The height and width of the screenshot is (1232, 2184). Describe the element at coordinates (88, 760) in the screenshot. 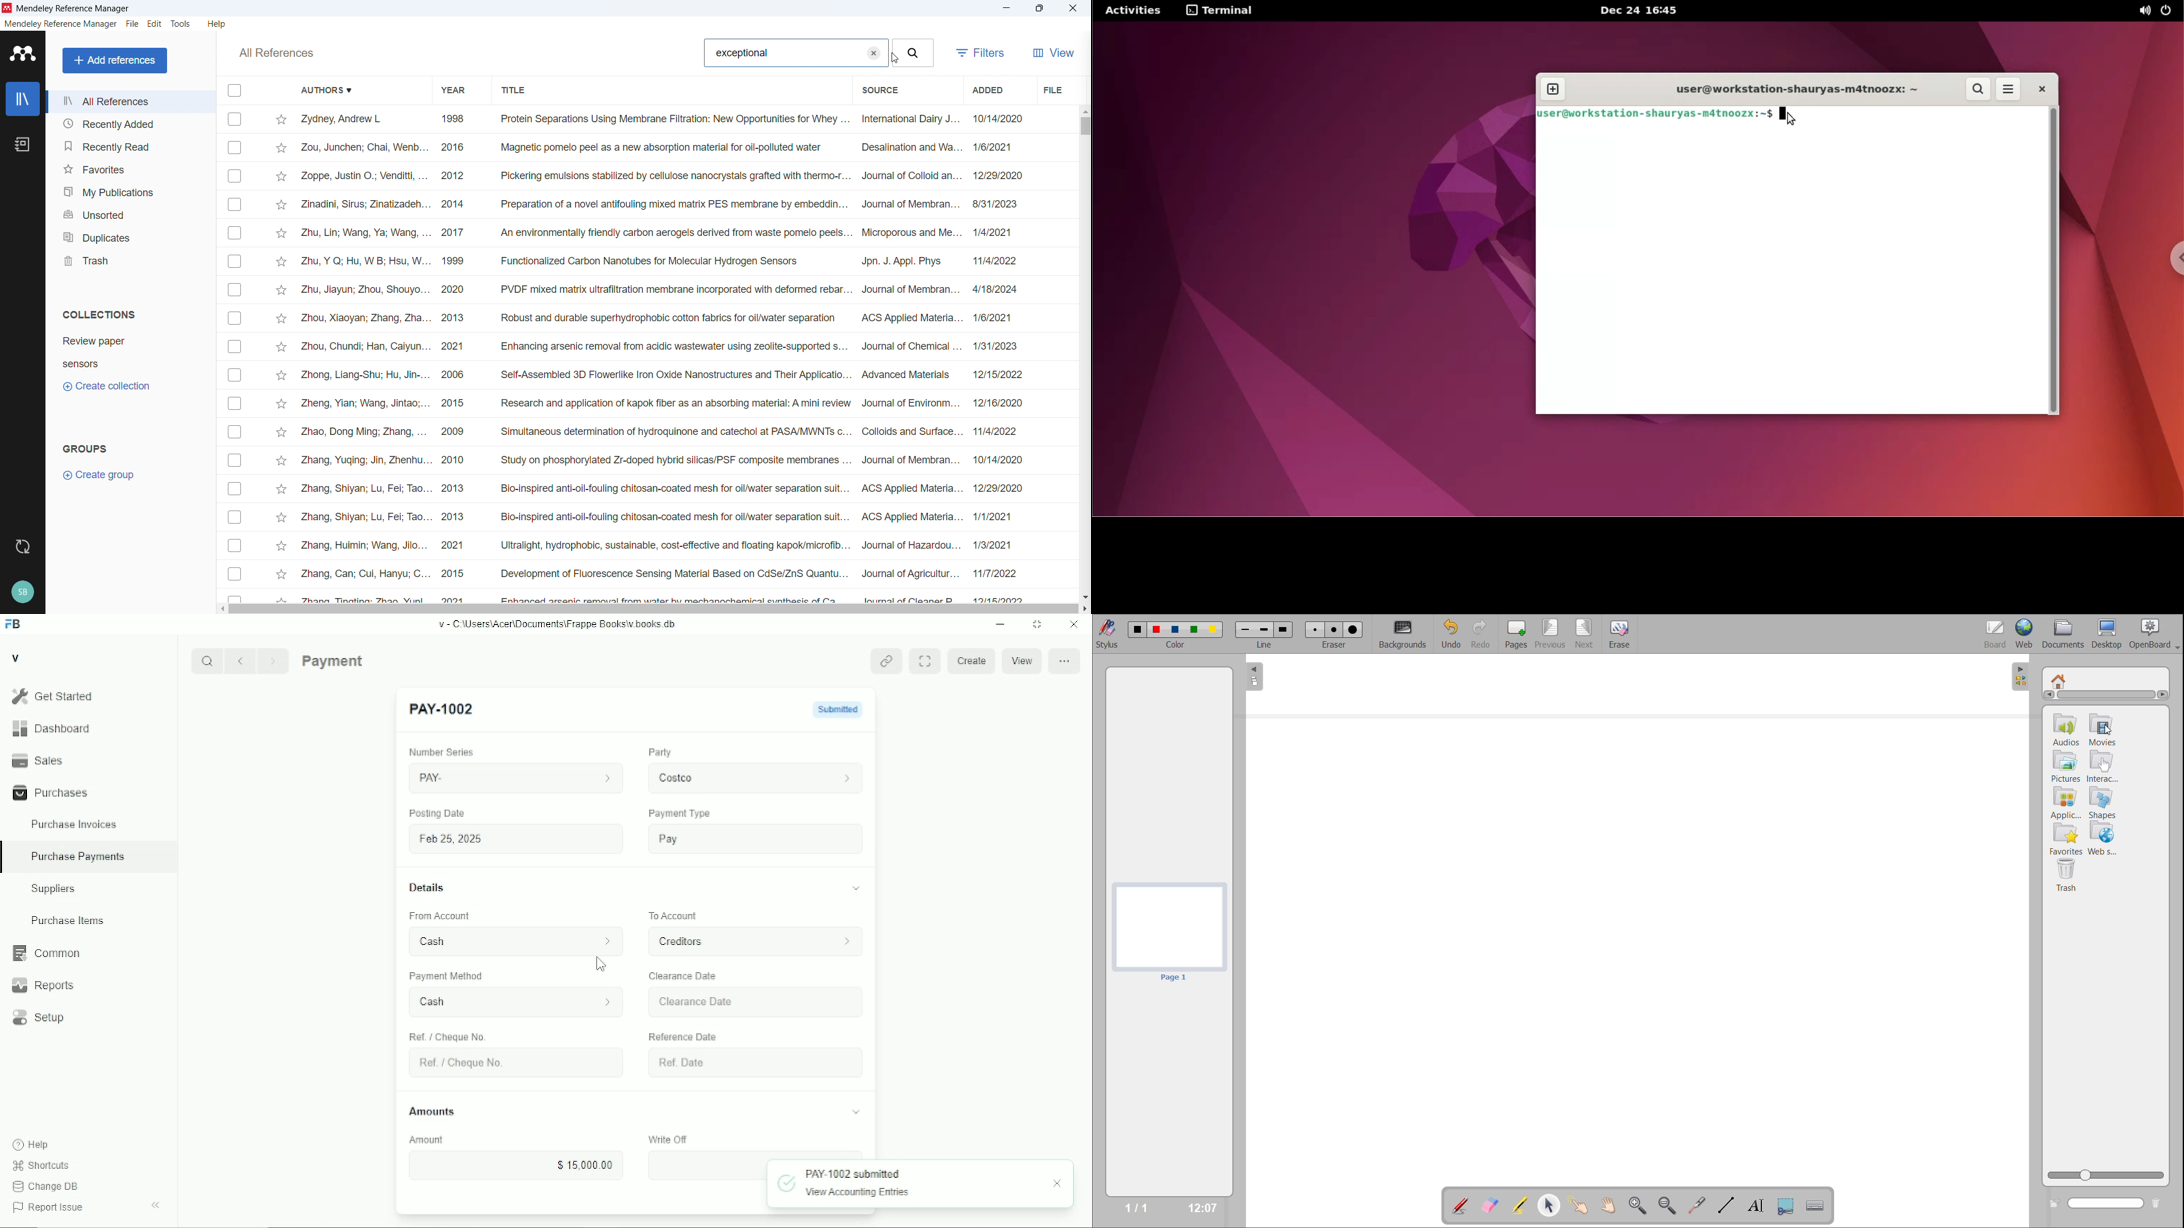

I see `Sales` at that location.